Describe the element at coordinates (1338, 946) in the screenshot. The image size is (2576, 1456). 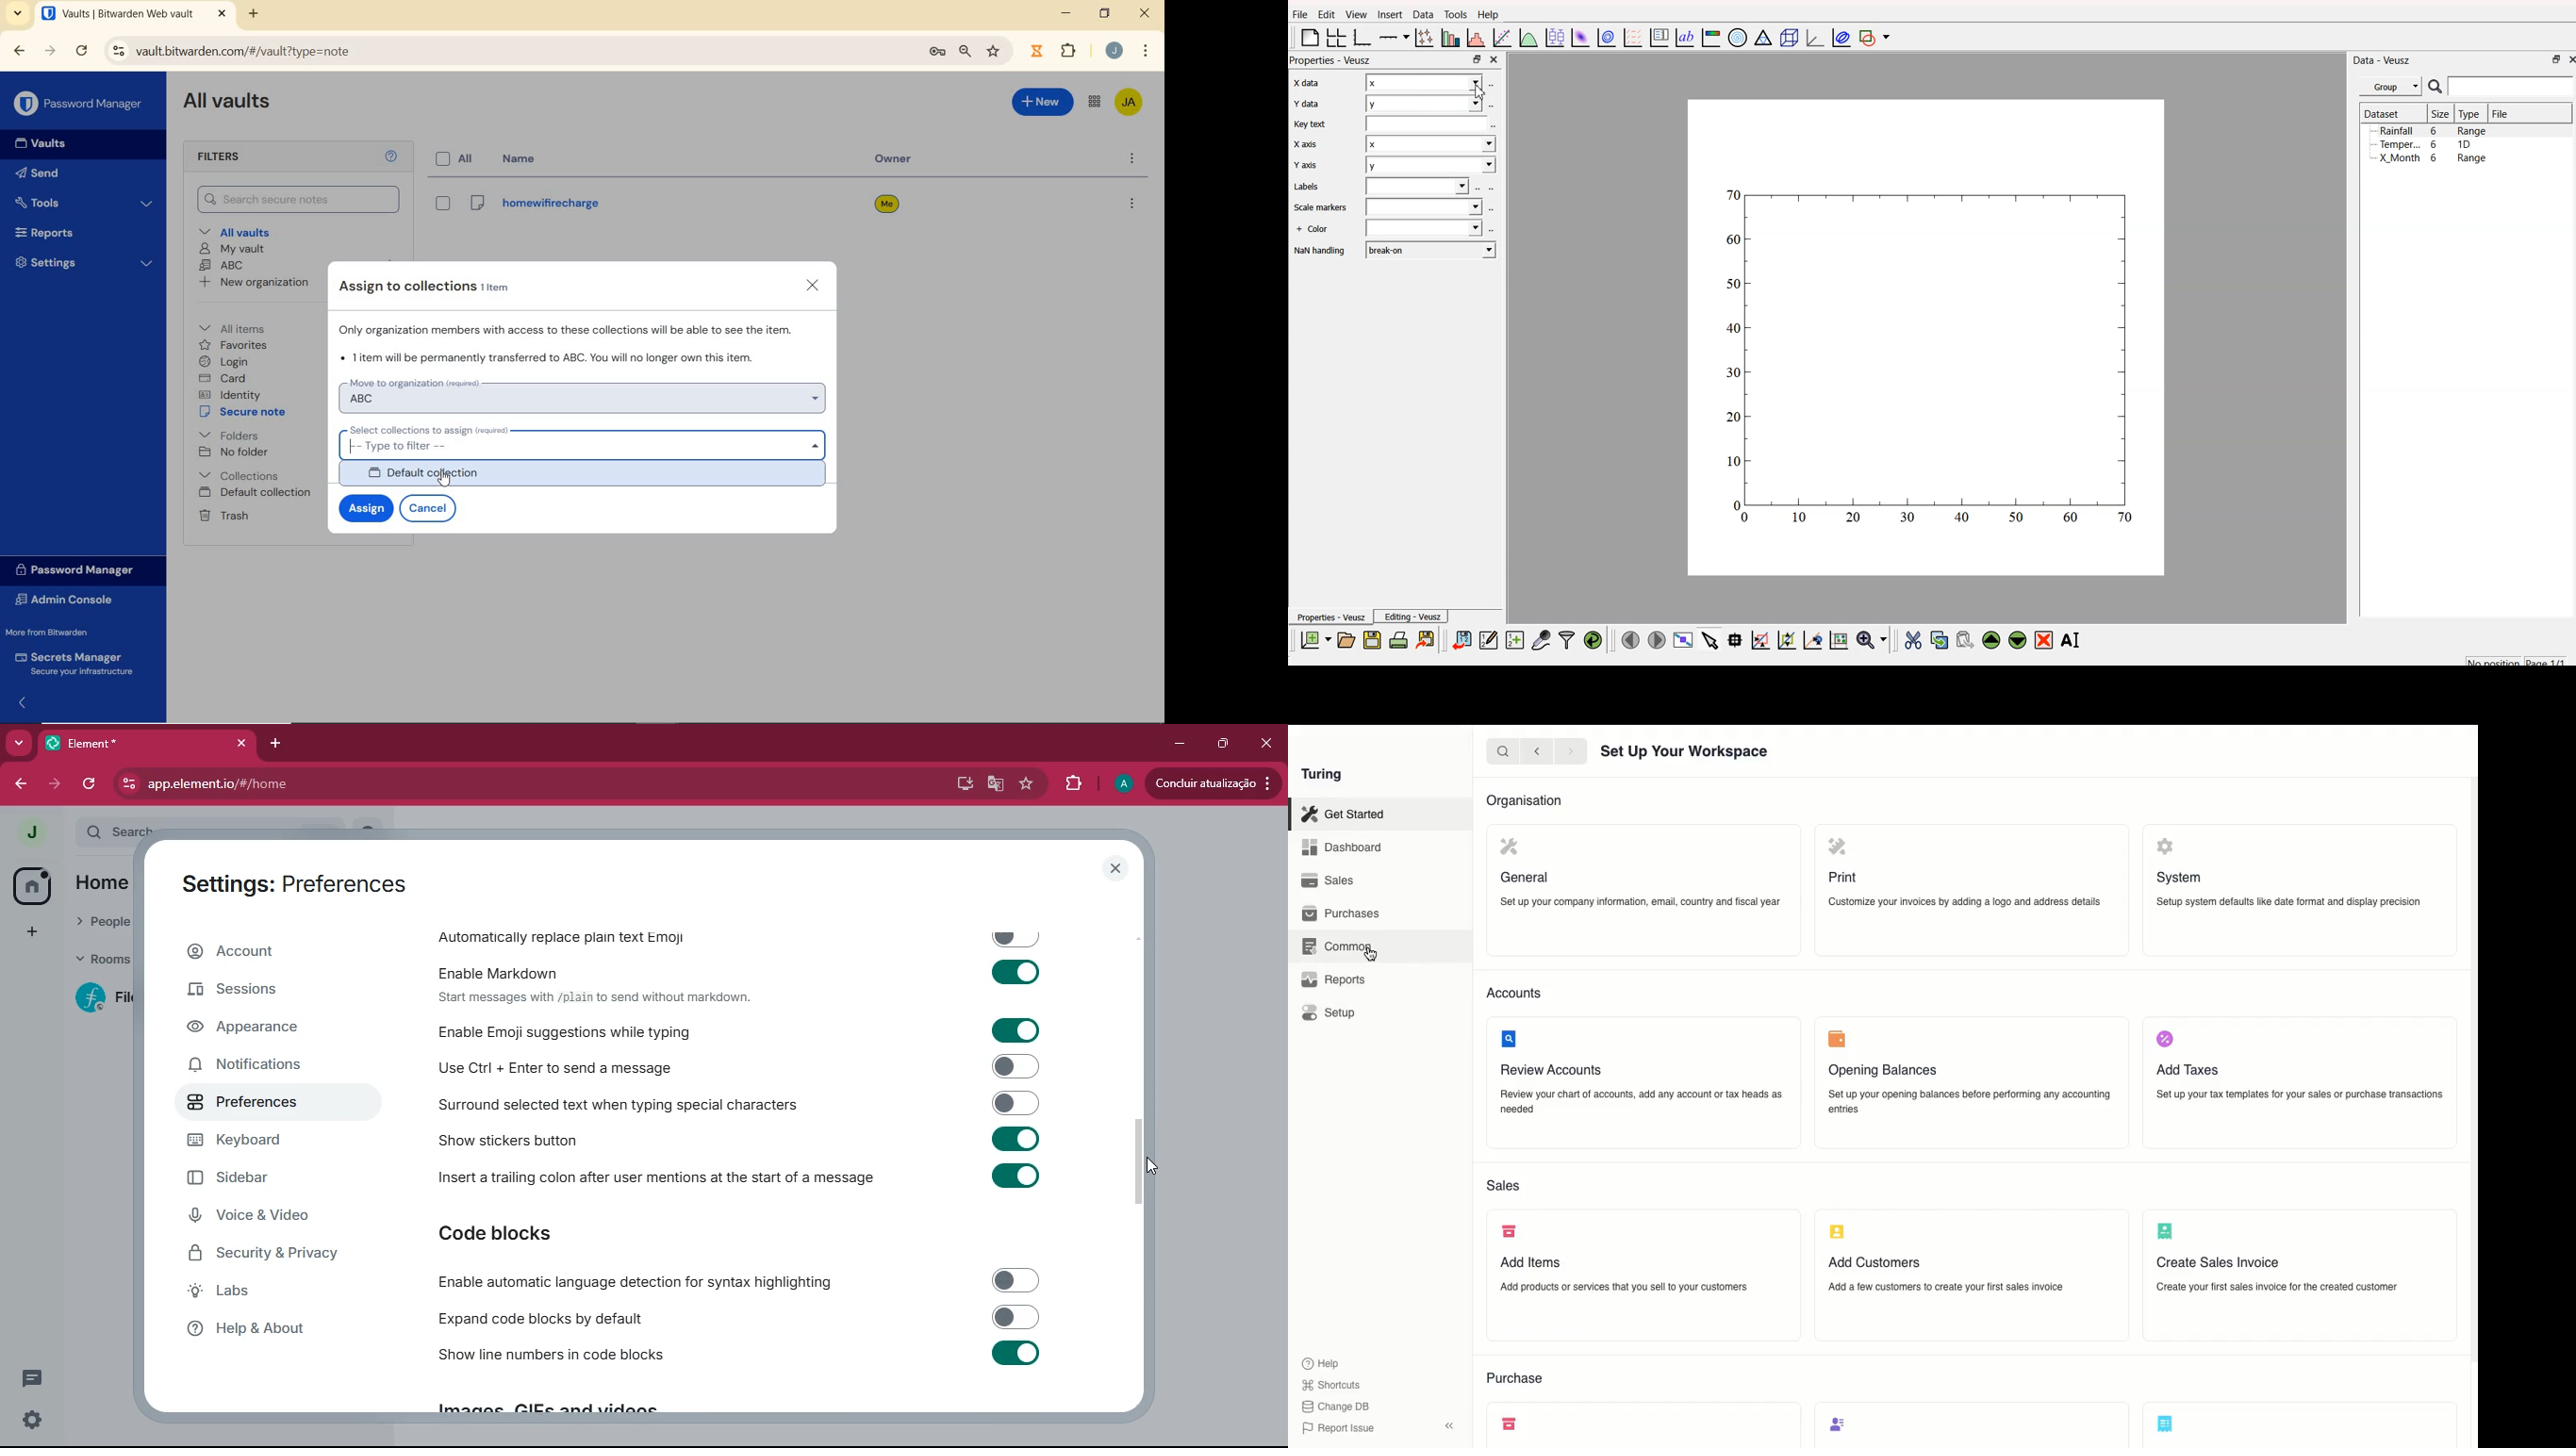
I see `Common` at that location.